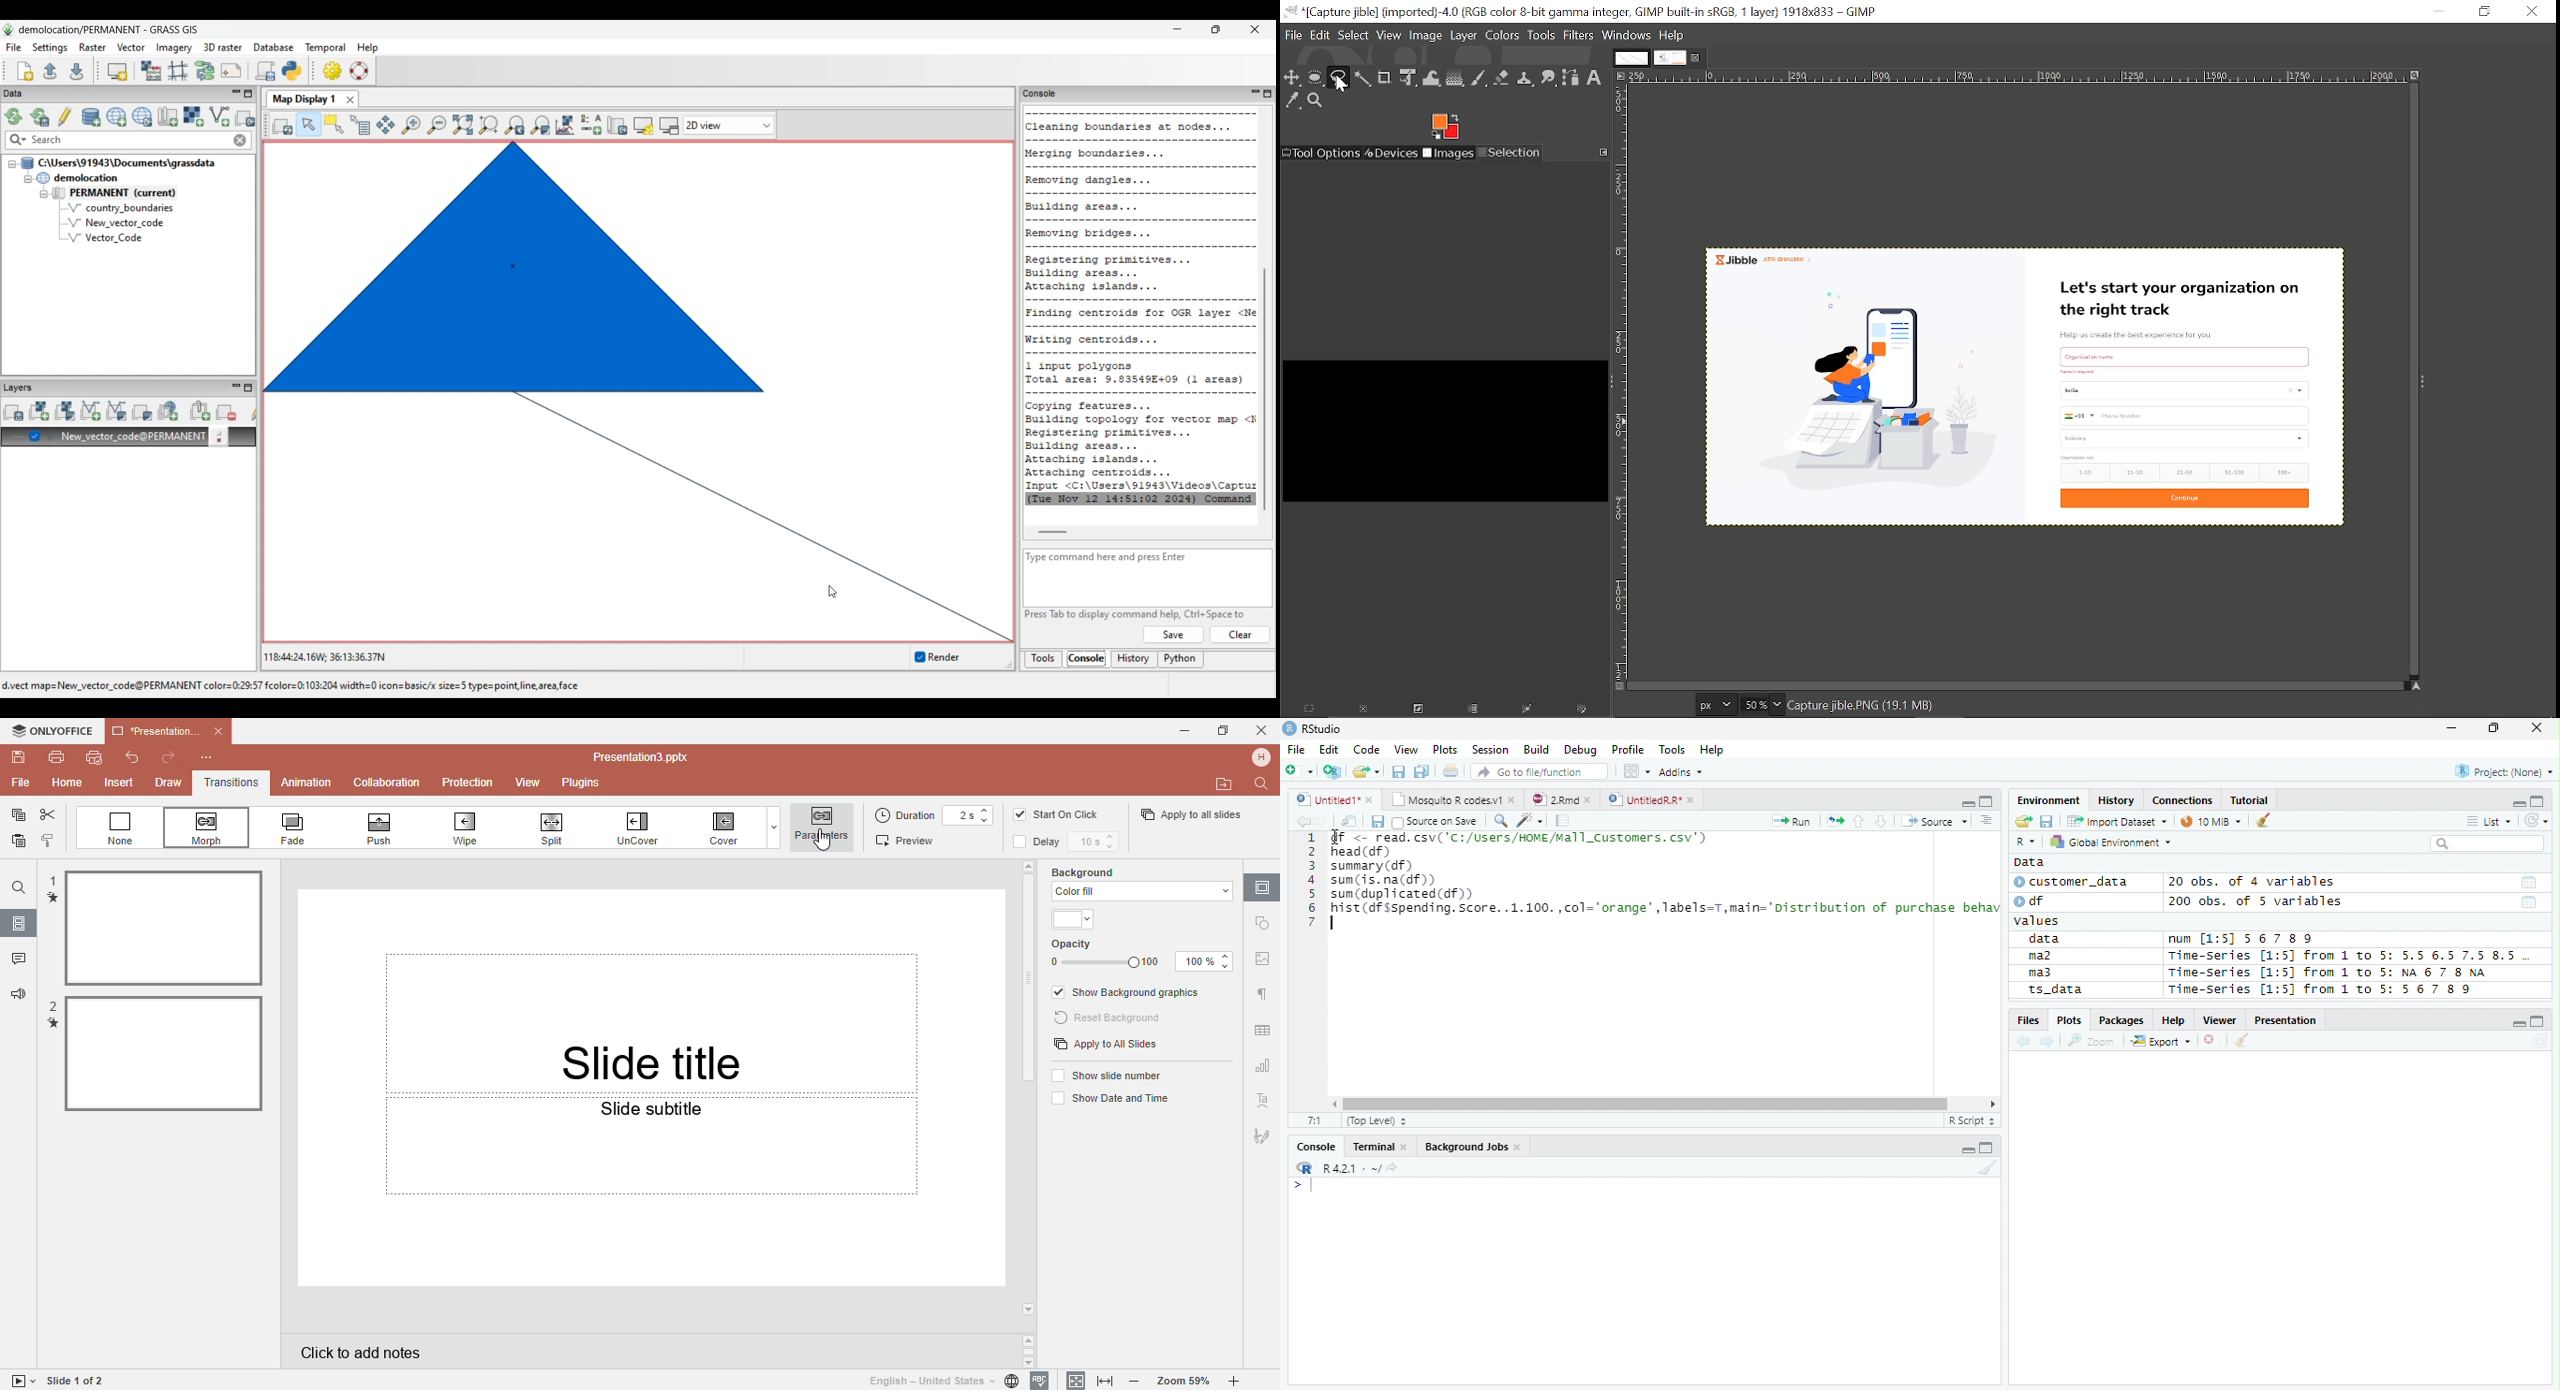 Image resolution: width=2576 pixels, height=1400 pixels. What do you see at coordinates (2537, 818) in the screenshot?
I see `Refresh` at bounding box center [2537, 818].